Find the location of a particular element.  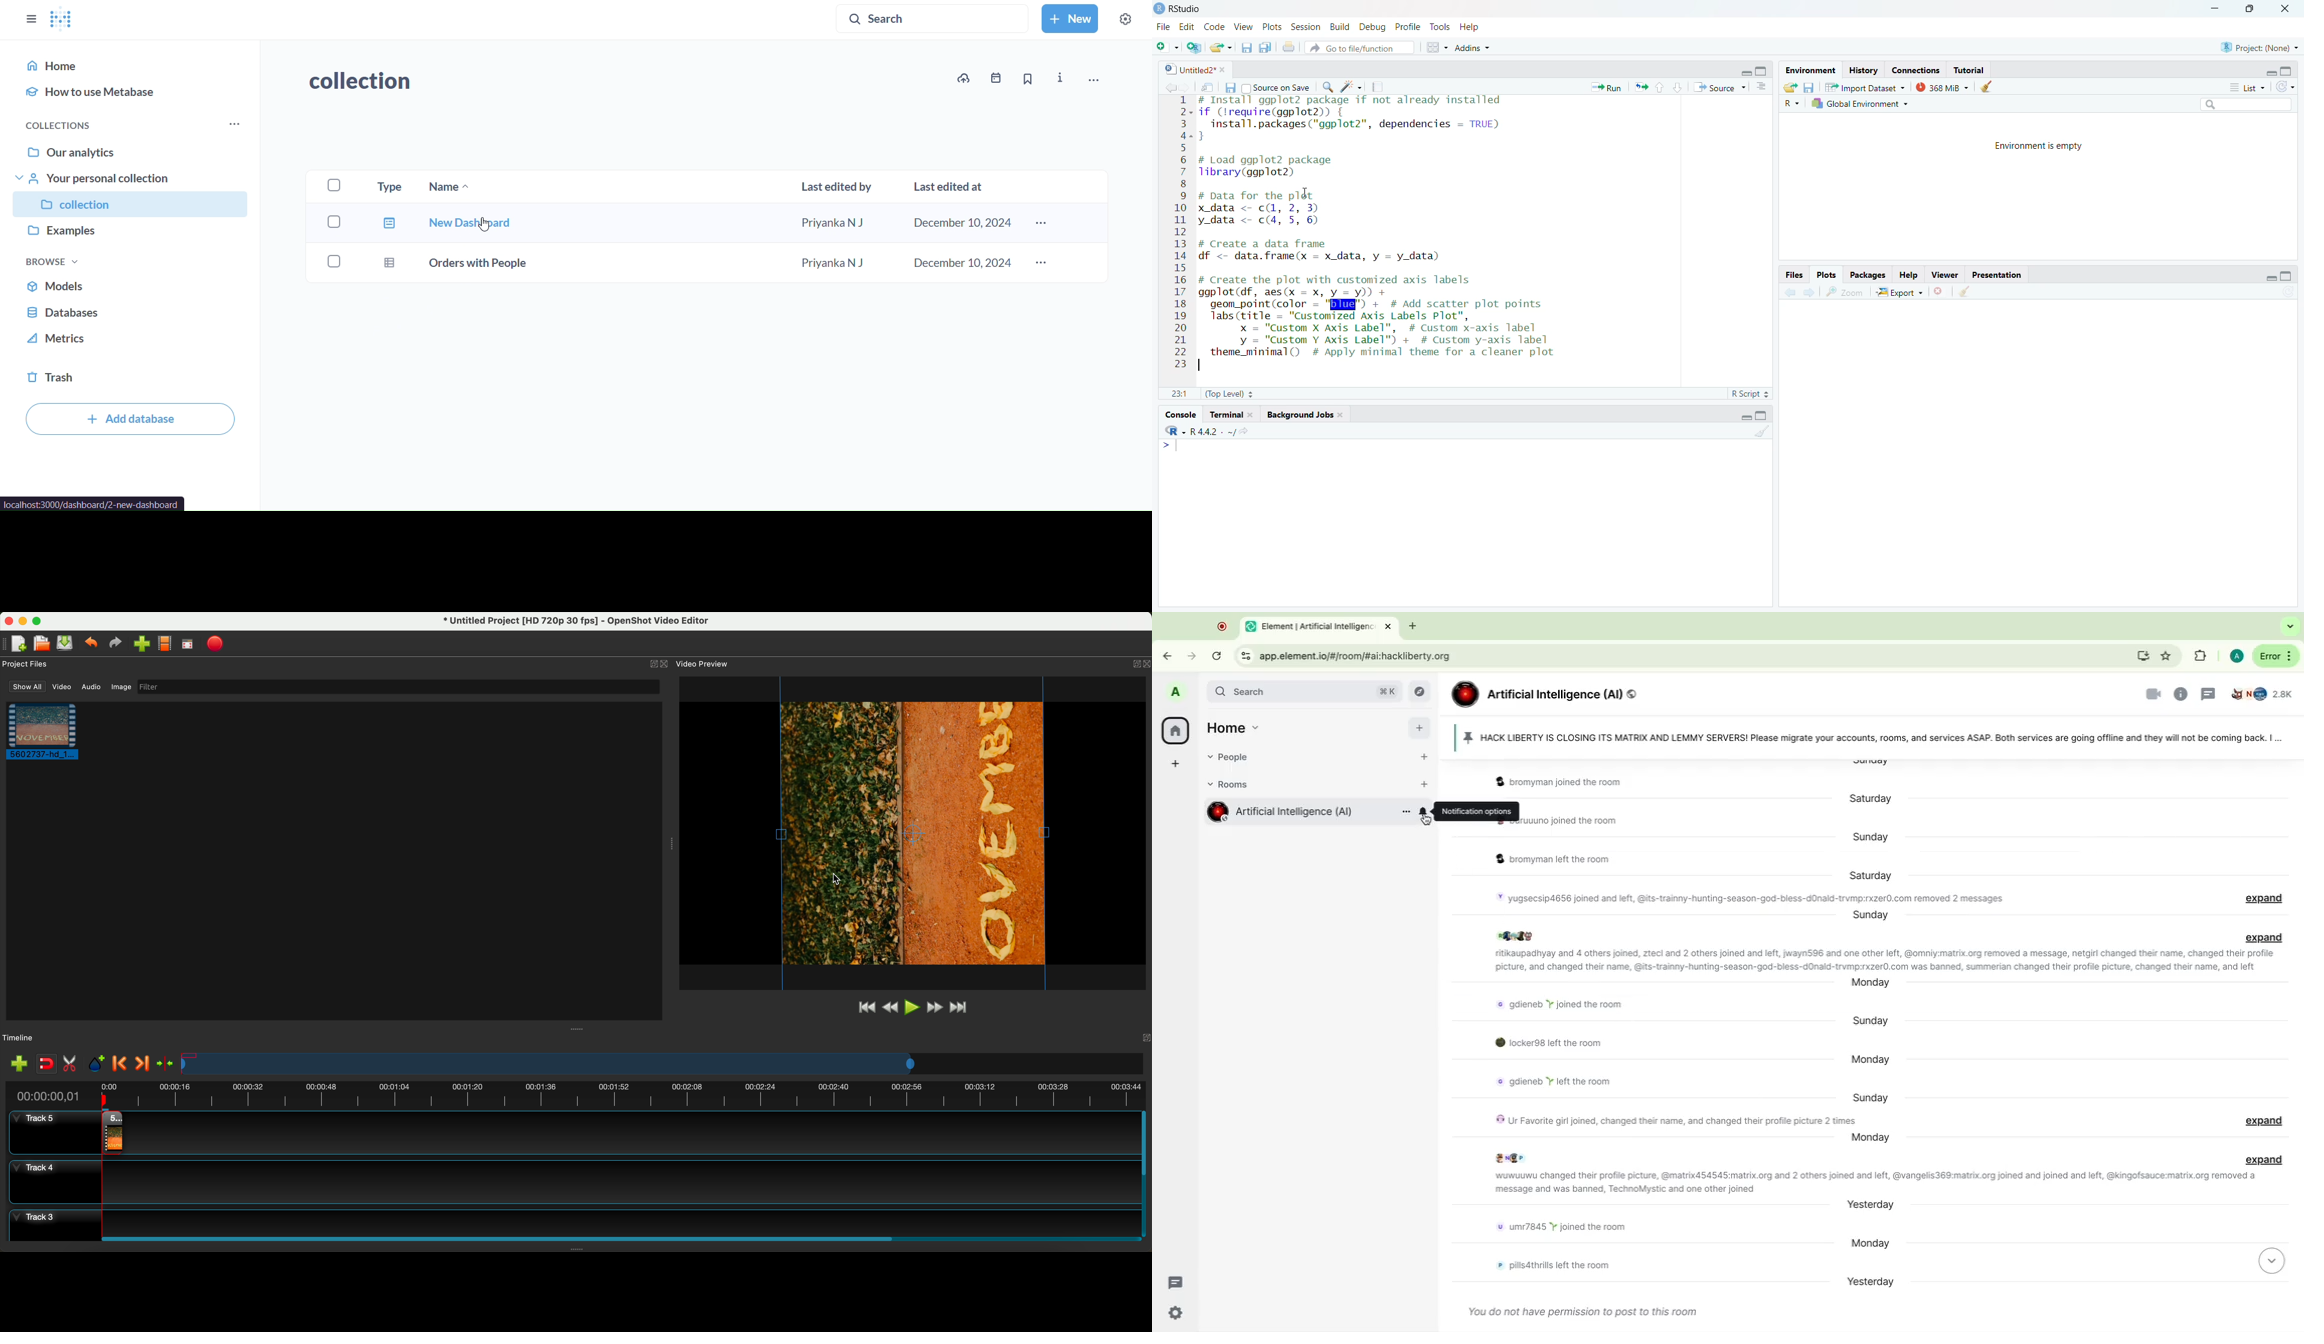

upload data to collection is located at coordinates (962, 79).